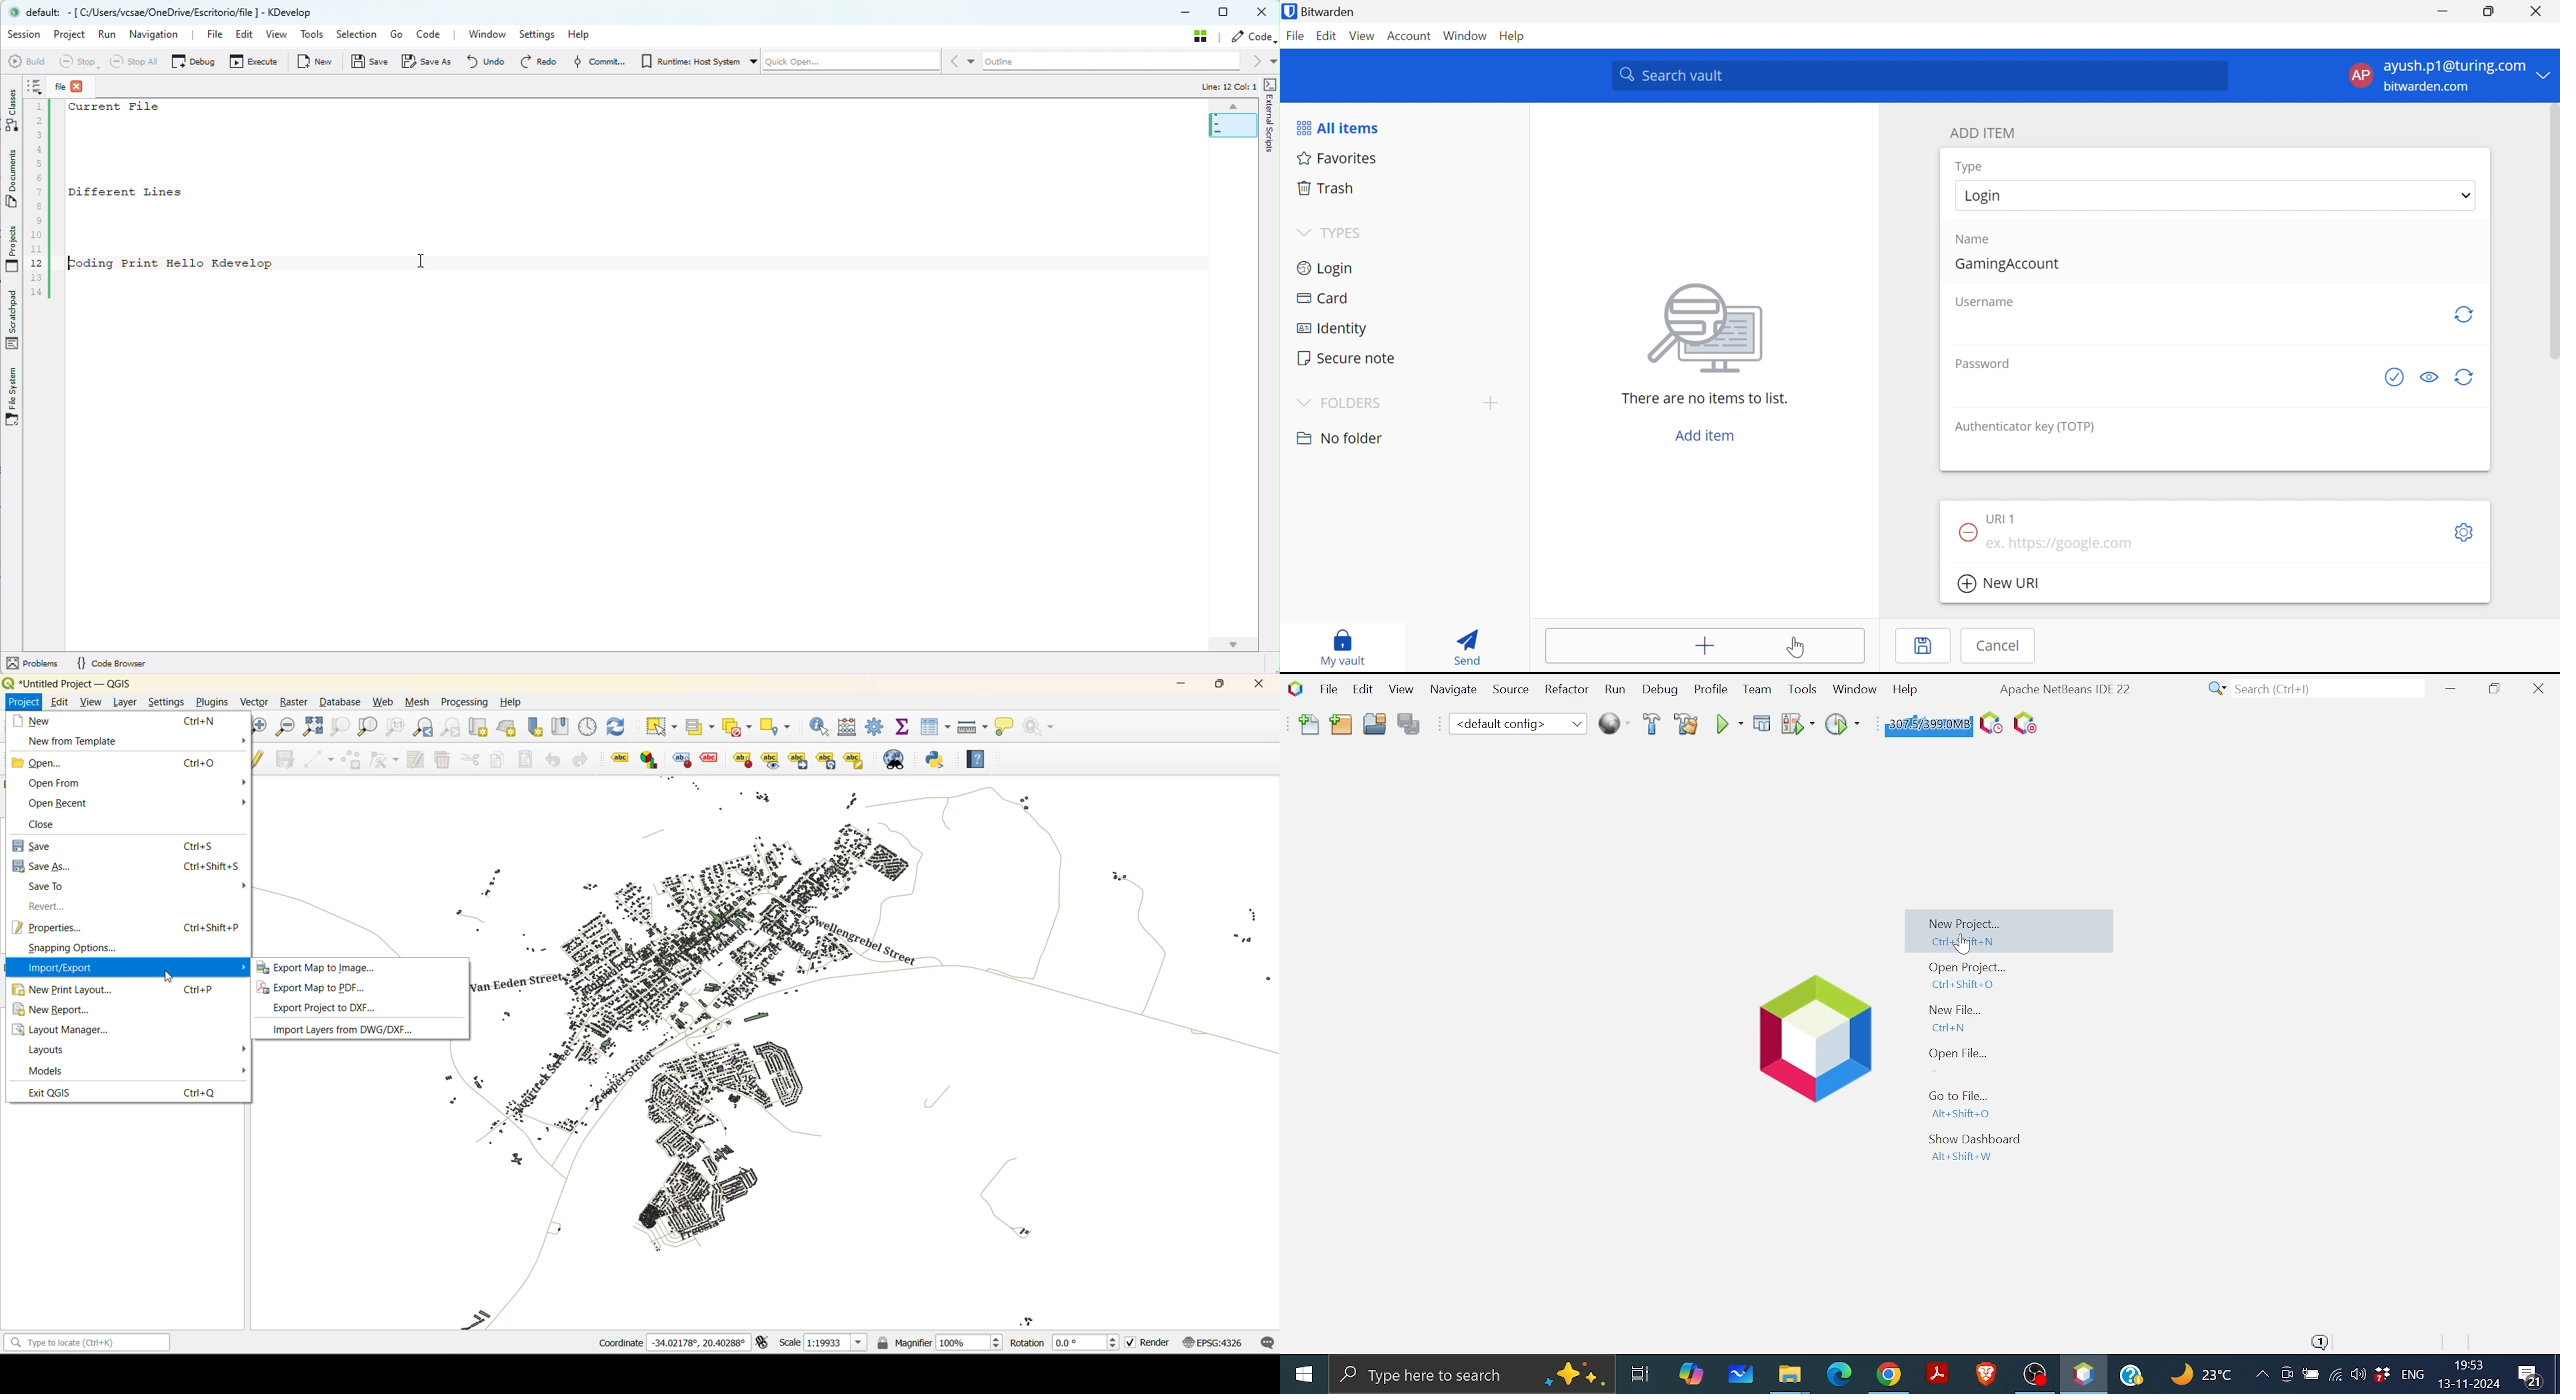 This screenshot has width=2576, height=1400. Describe the element at coordinates (1508, 693) in the screenshot. I see `Source` at that location.